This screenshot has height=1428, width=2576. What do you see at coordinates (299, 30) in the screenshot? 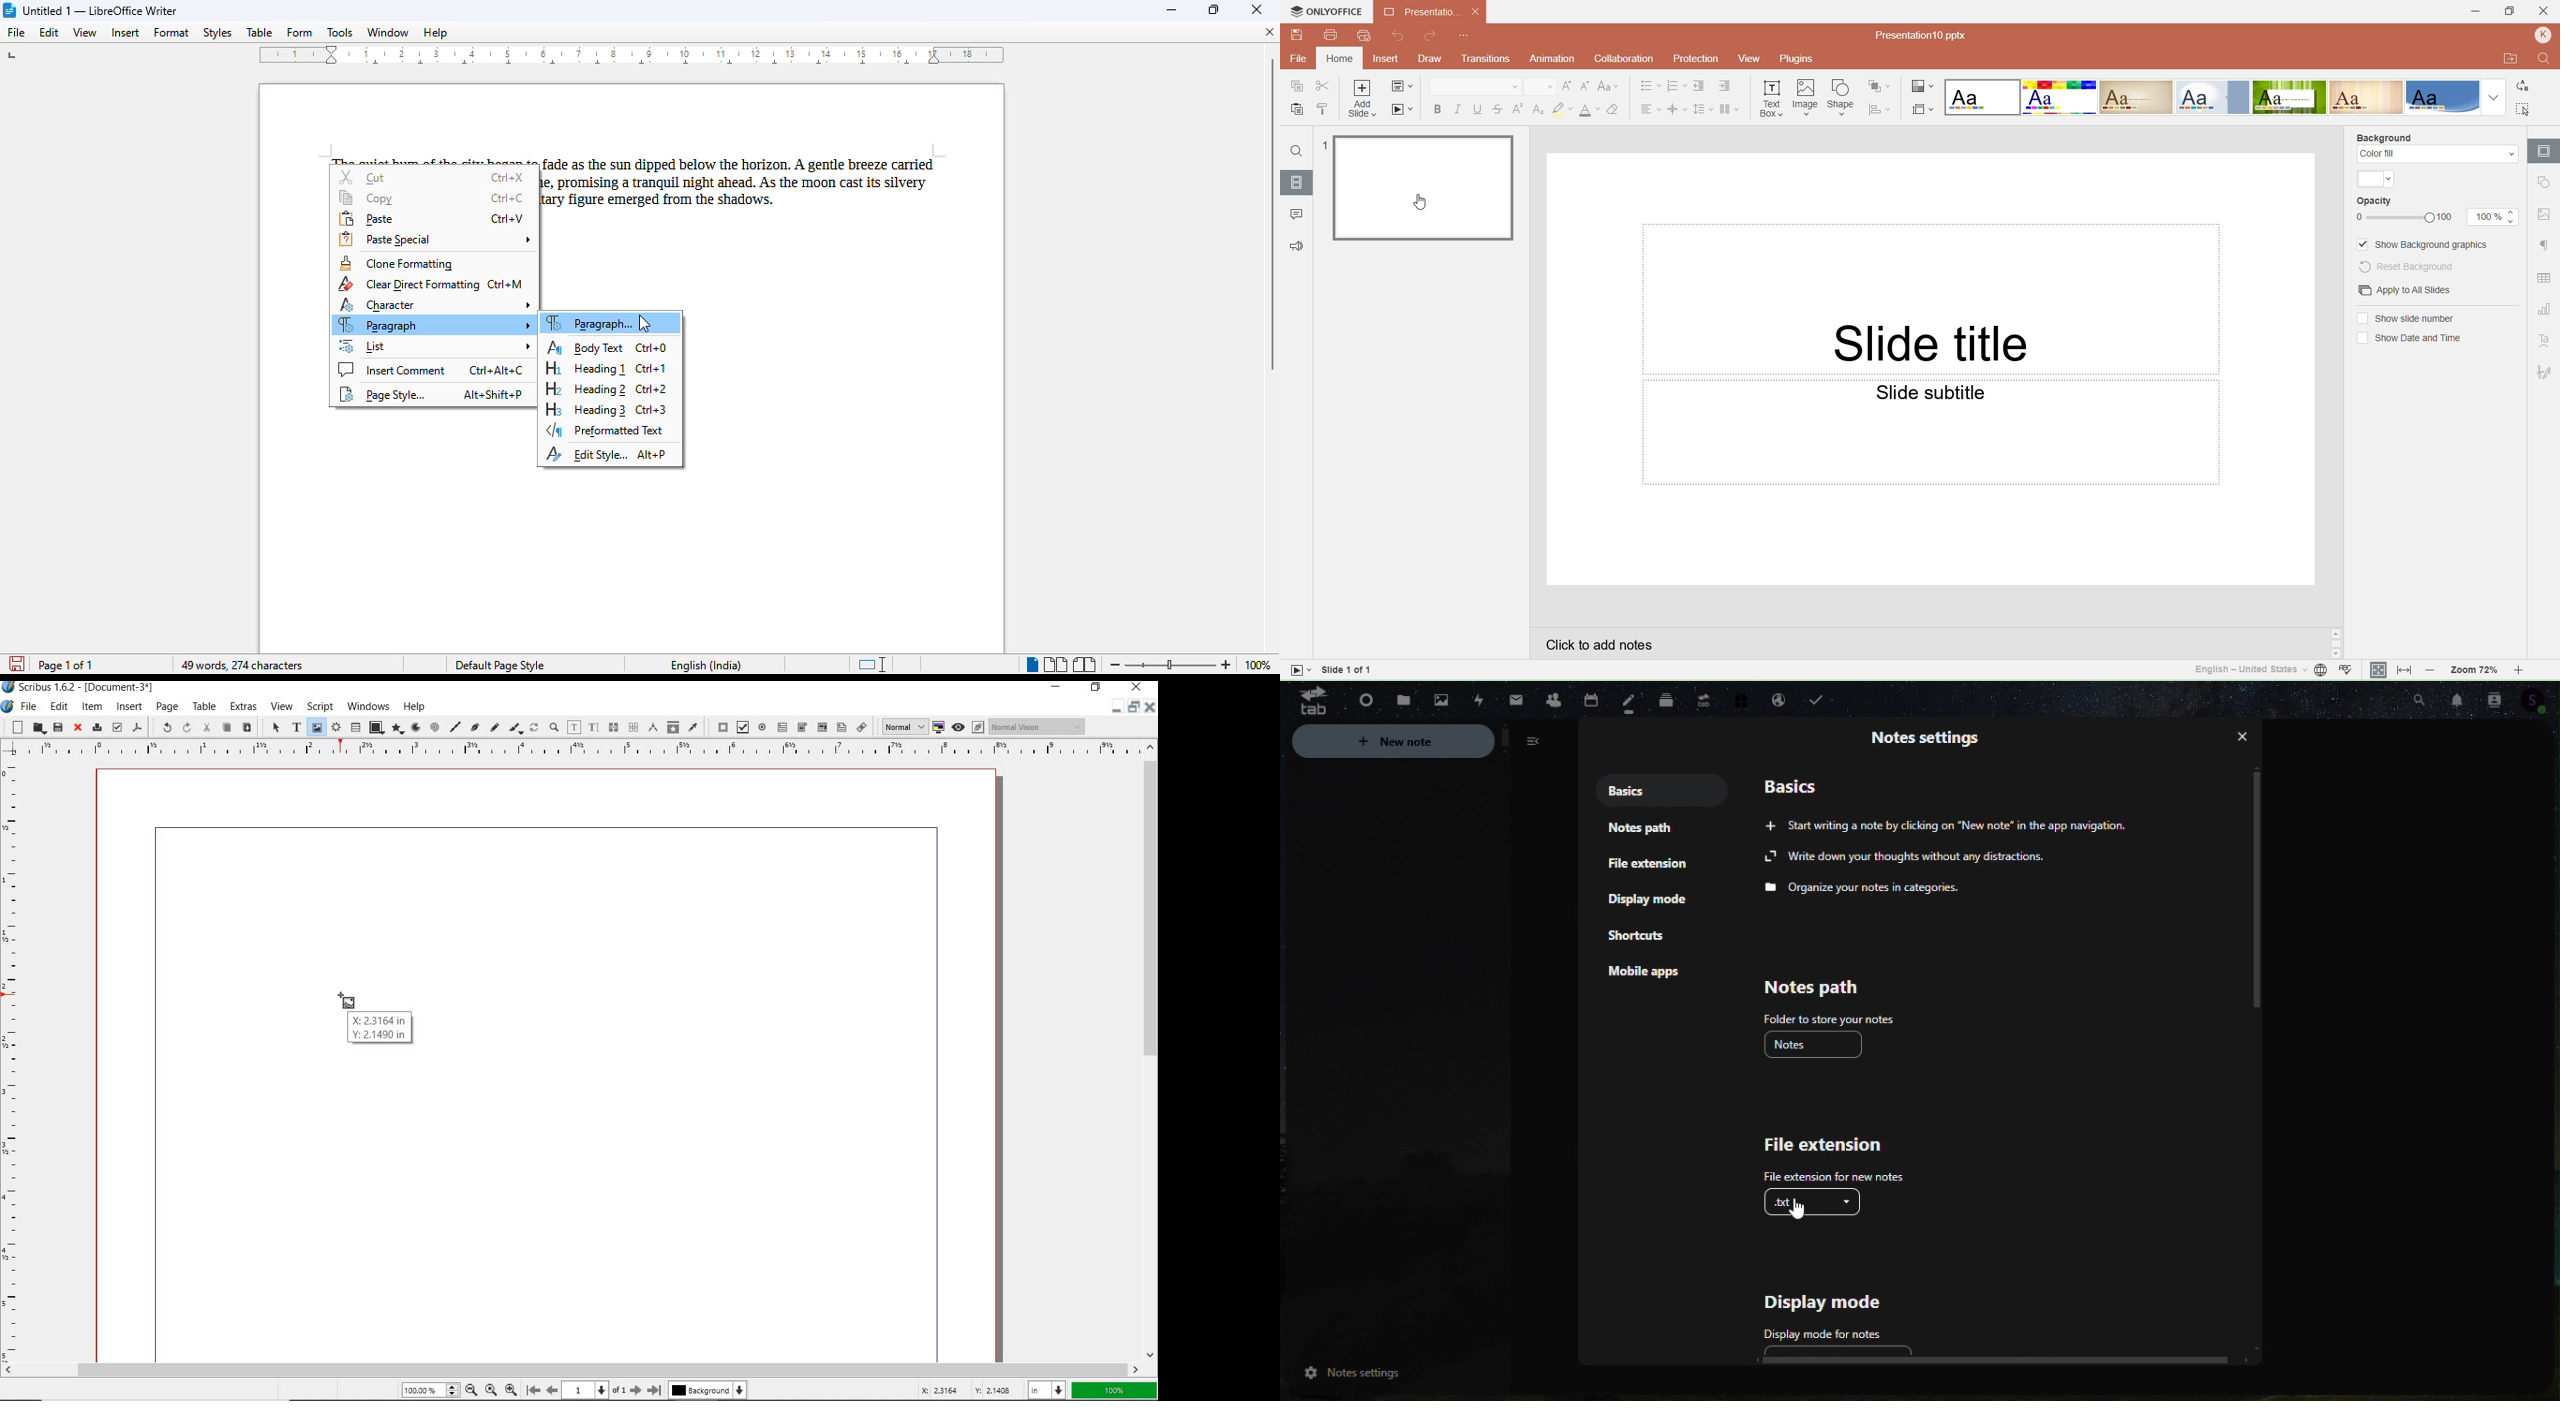
I see `form` at bounding box center [299, 30].